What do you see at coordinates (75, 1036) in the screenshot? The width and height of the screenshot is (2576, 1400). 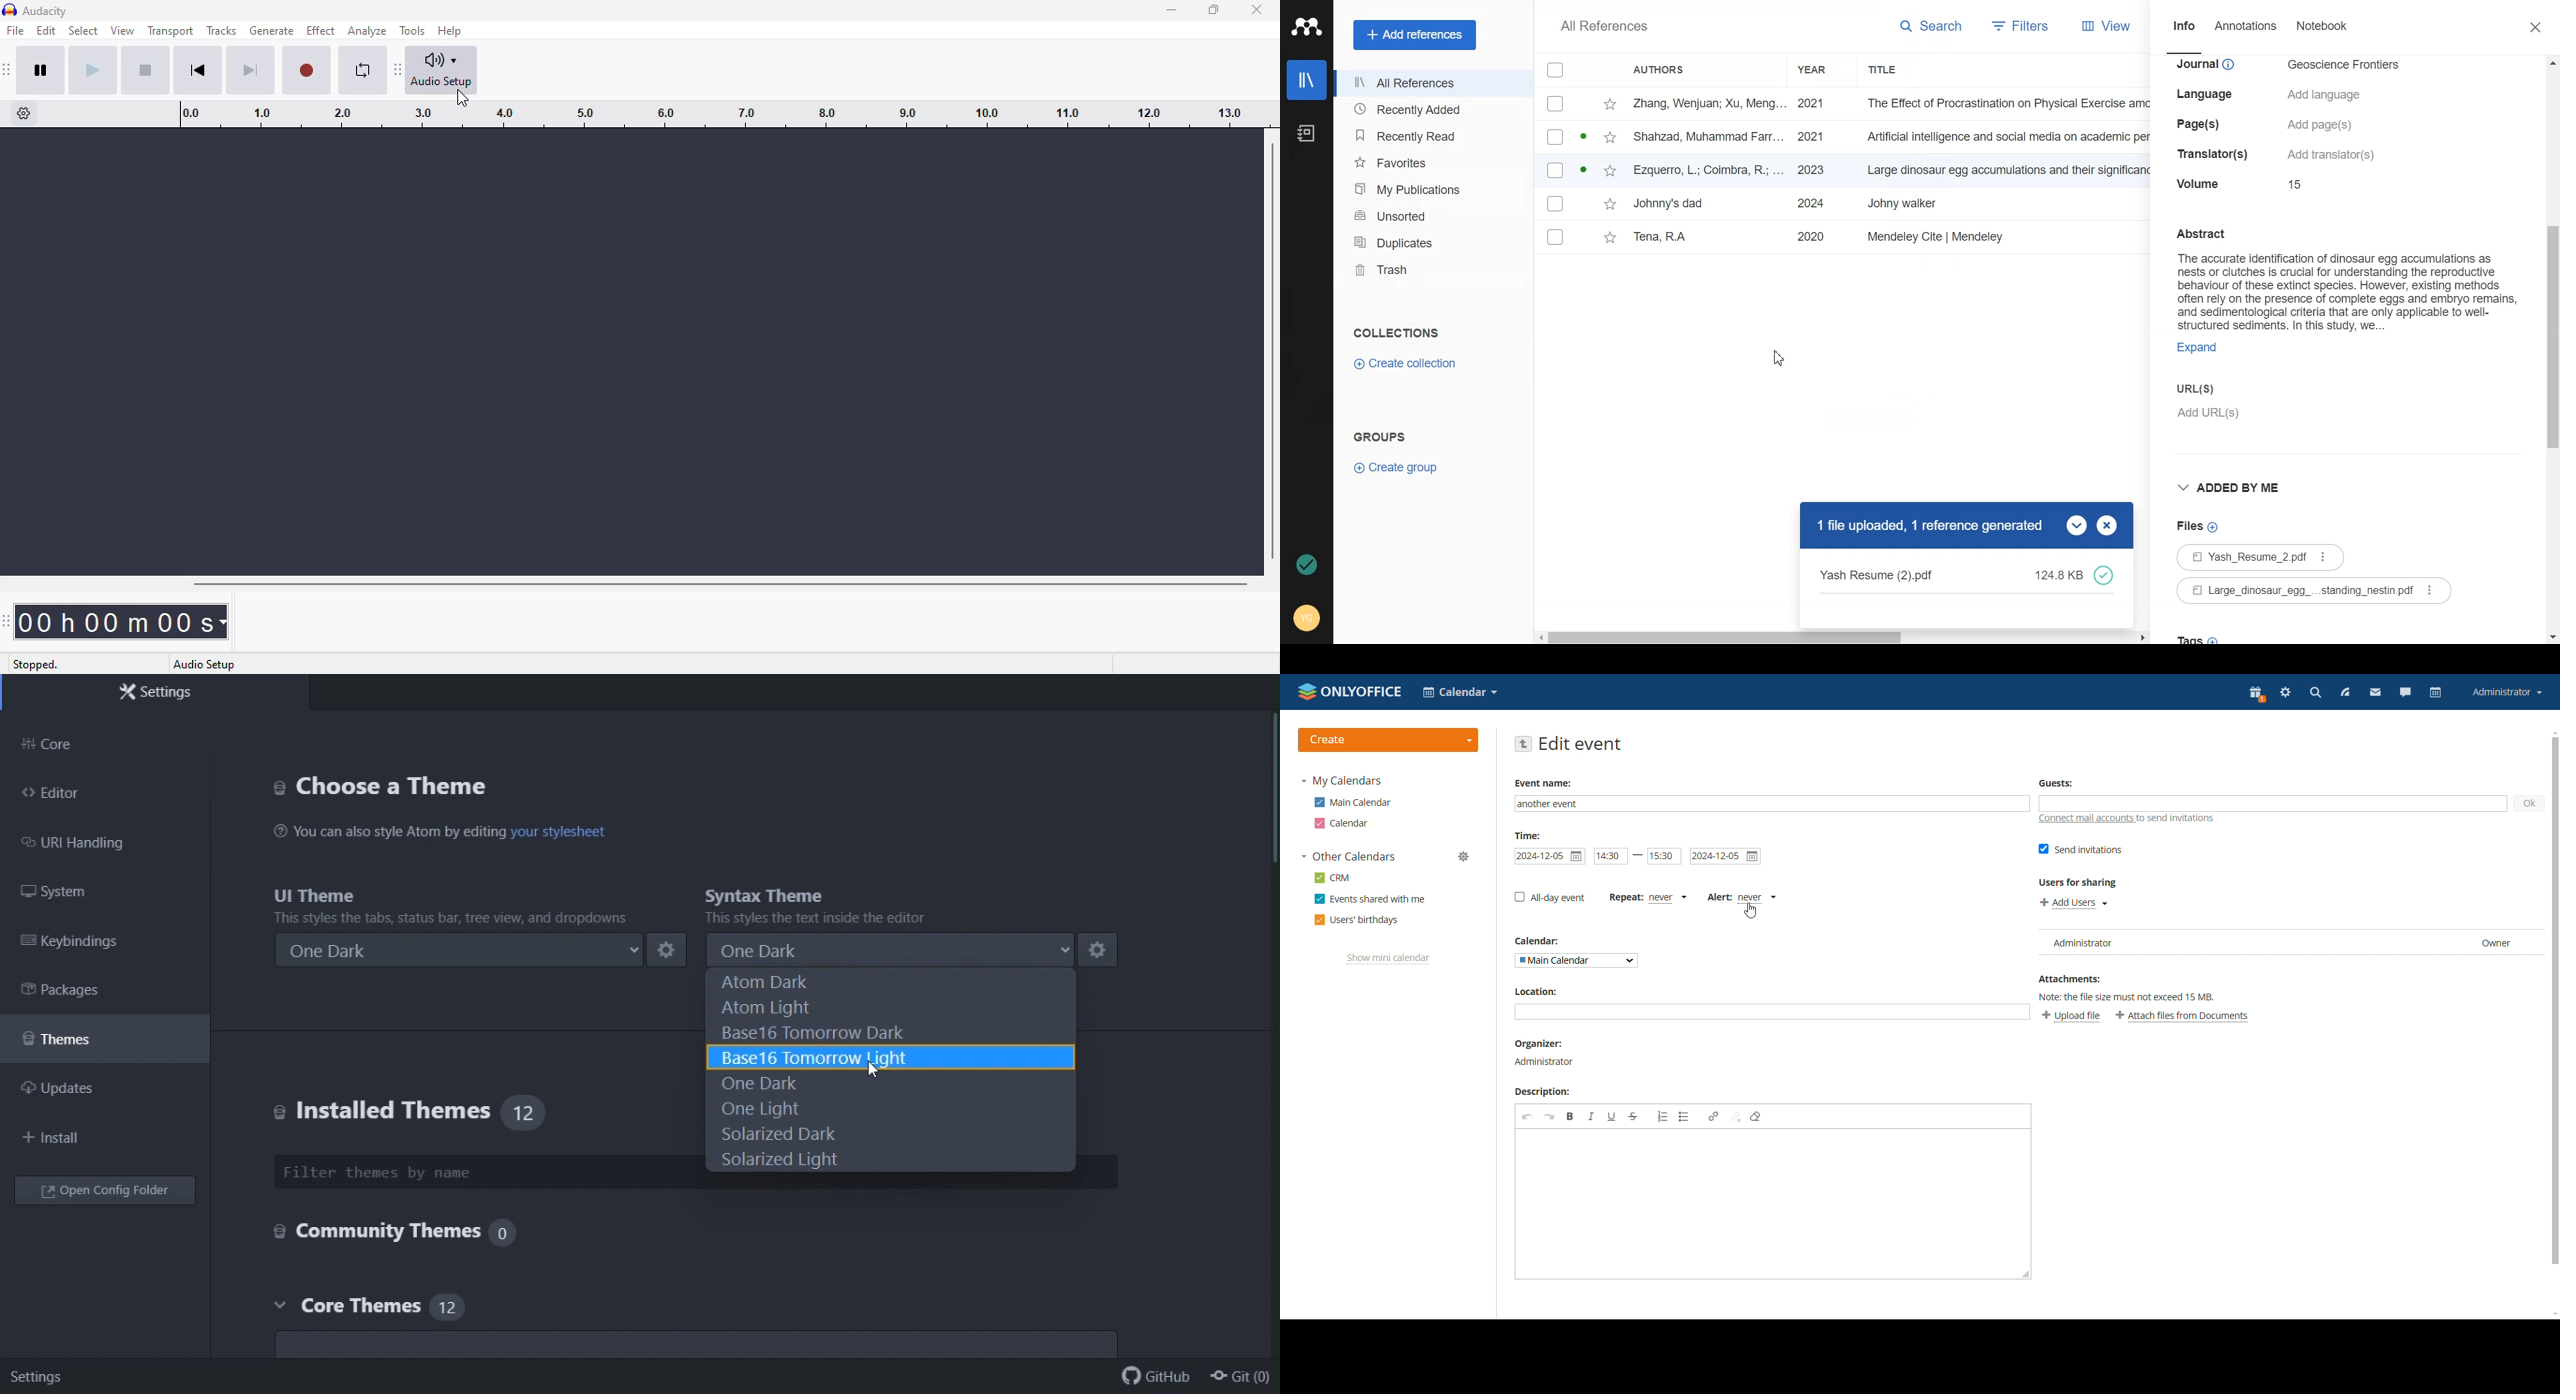 I see `themes` at bounding box center [75, 1036].